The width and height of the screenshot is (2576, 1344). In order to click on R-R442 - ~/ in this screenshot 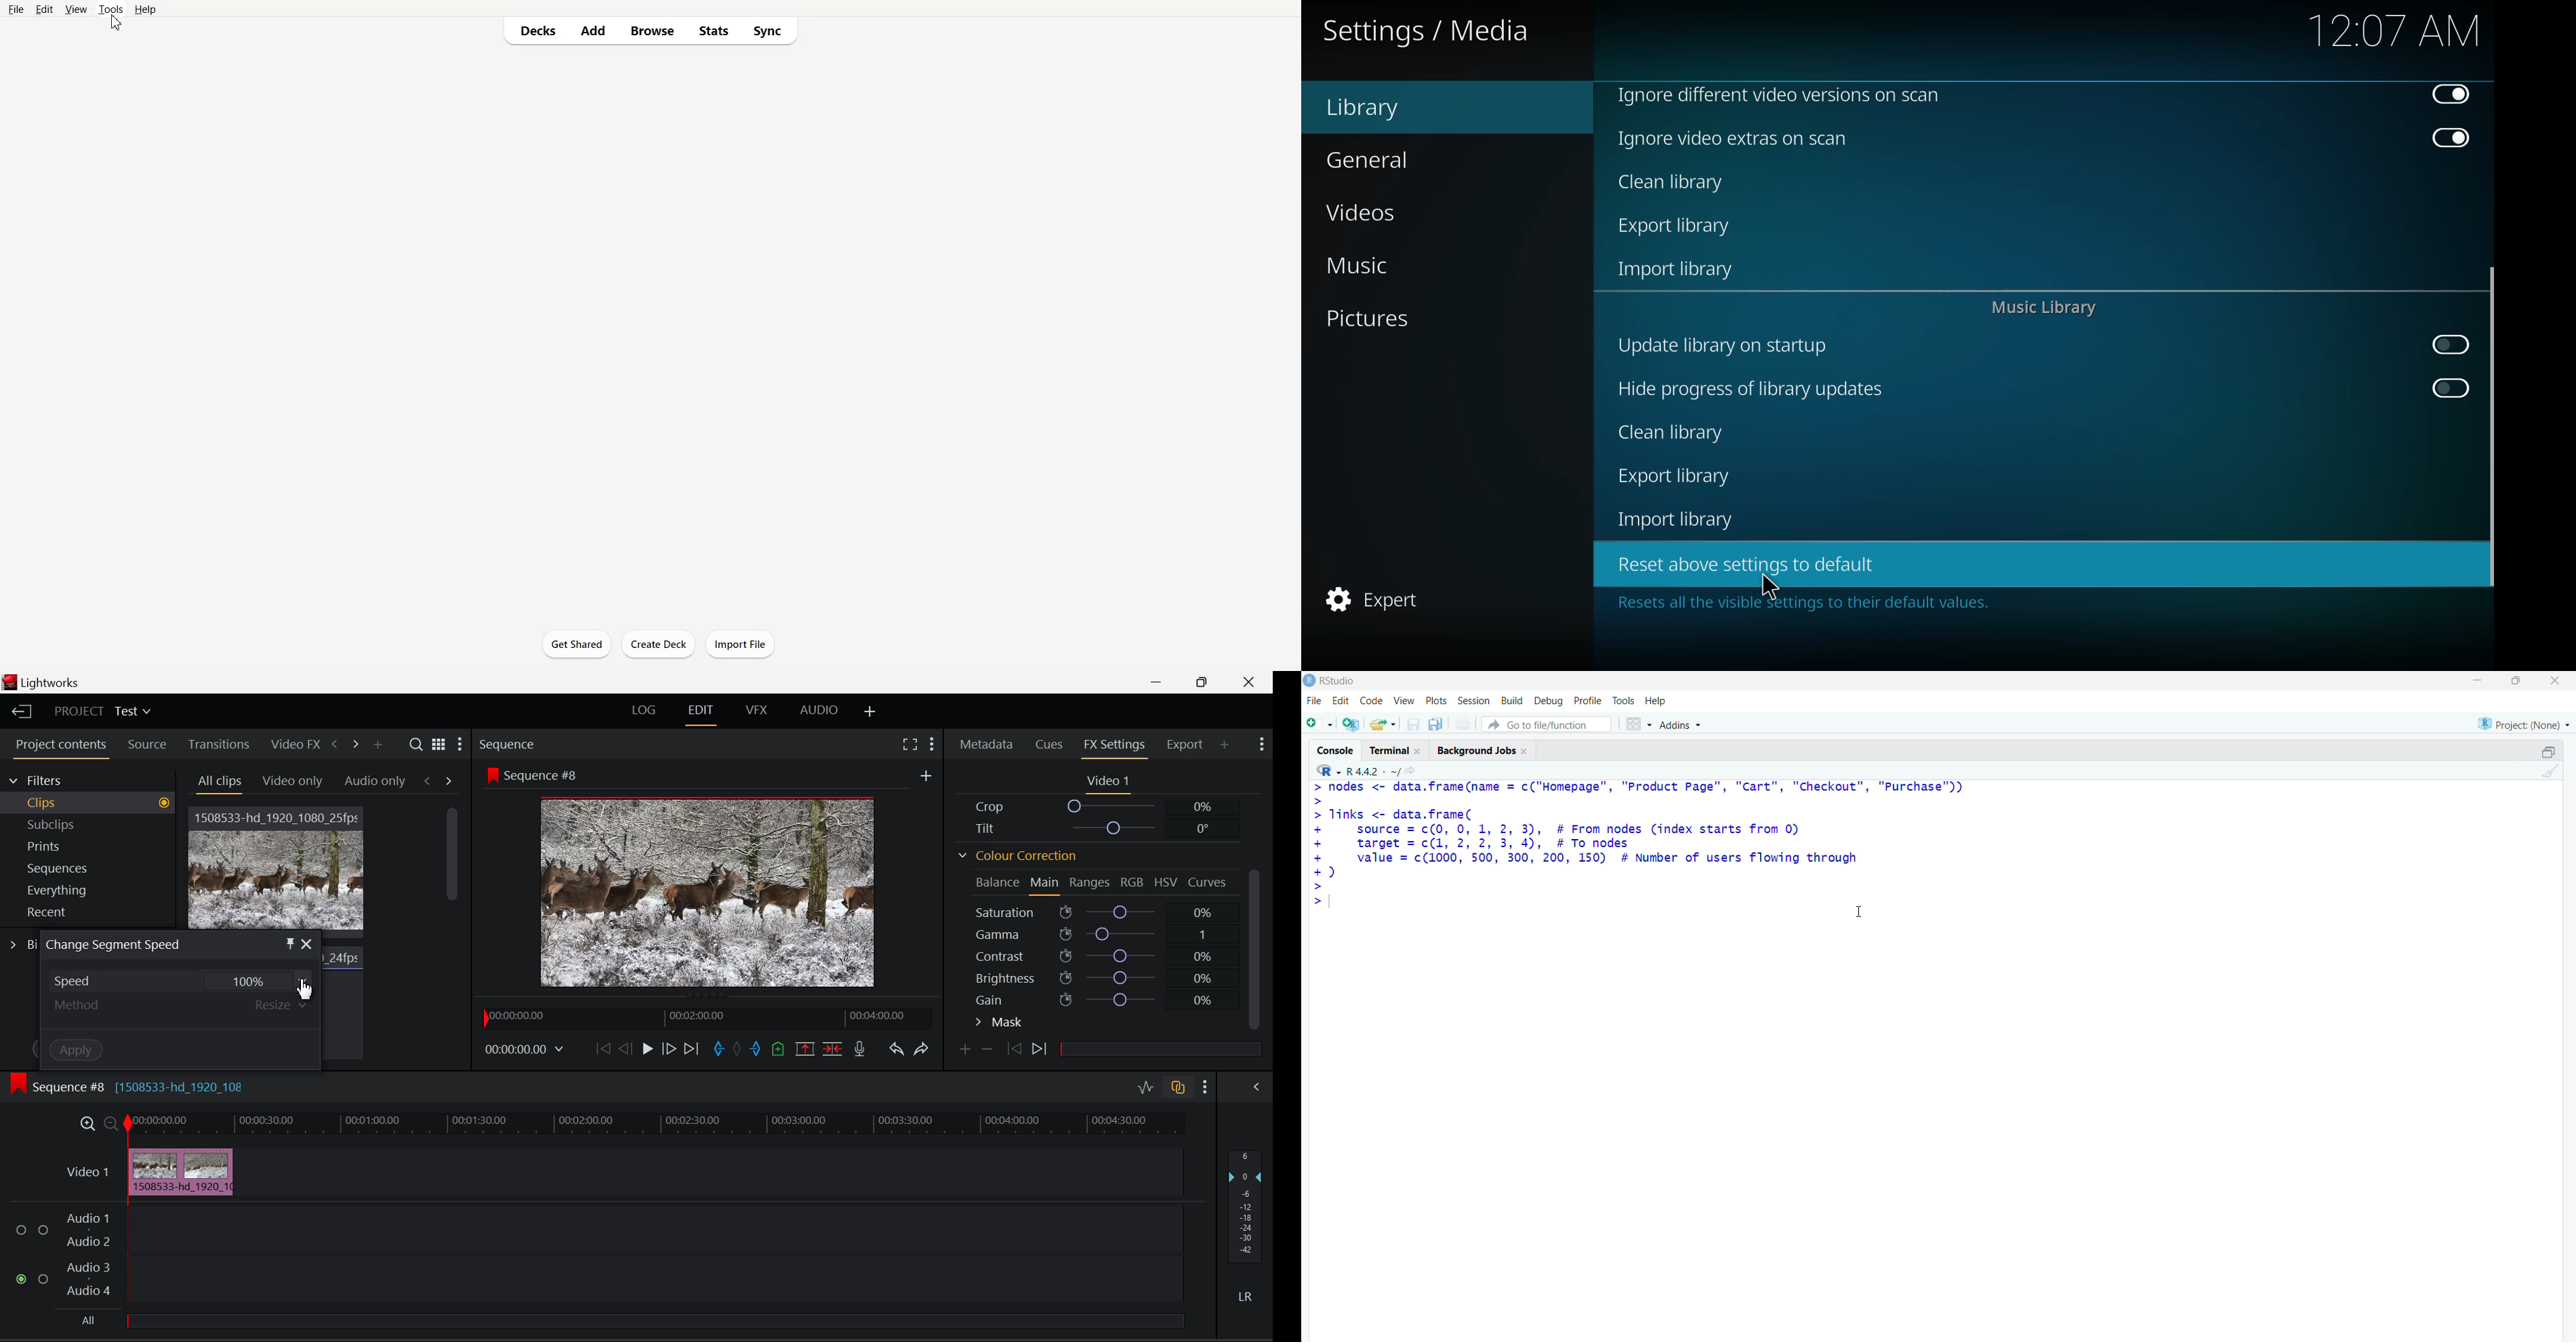, I will do `click(1386, 771)`.